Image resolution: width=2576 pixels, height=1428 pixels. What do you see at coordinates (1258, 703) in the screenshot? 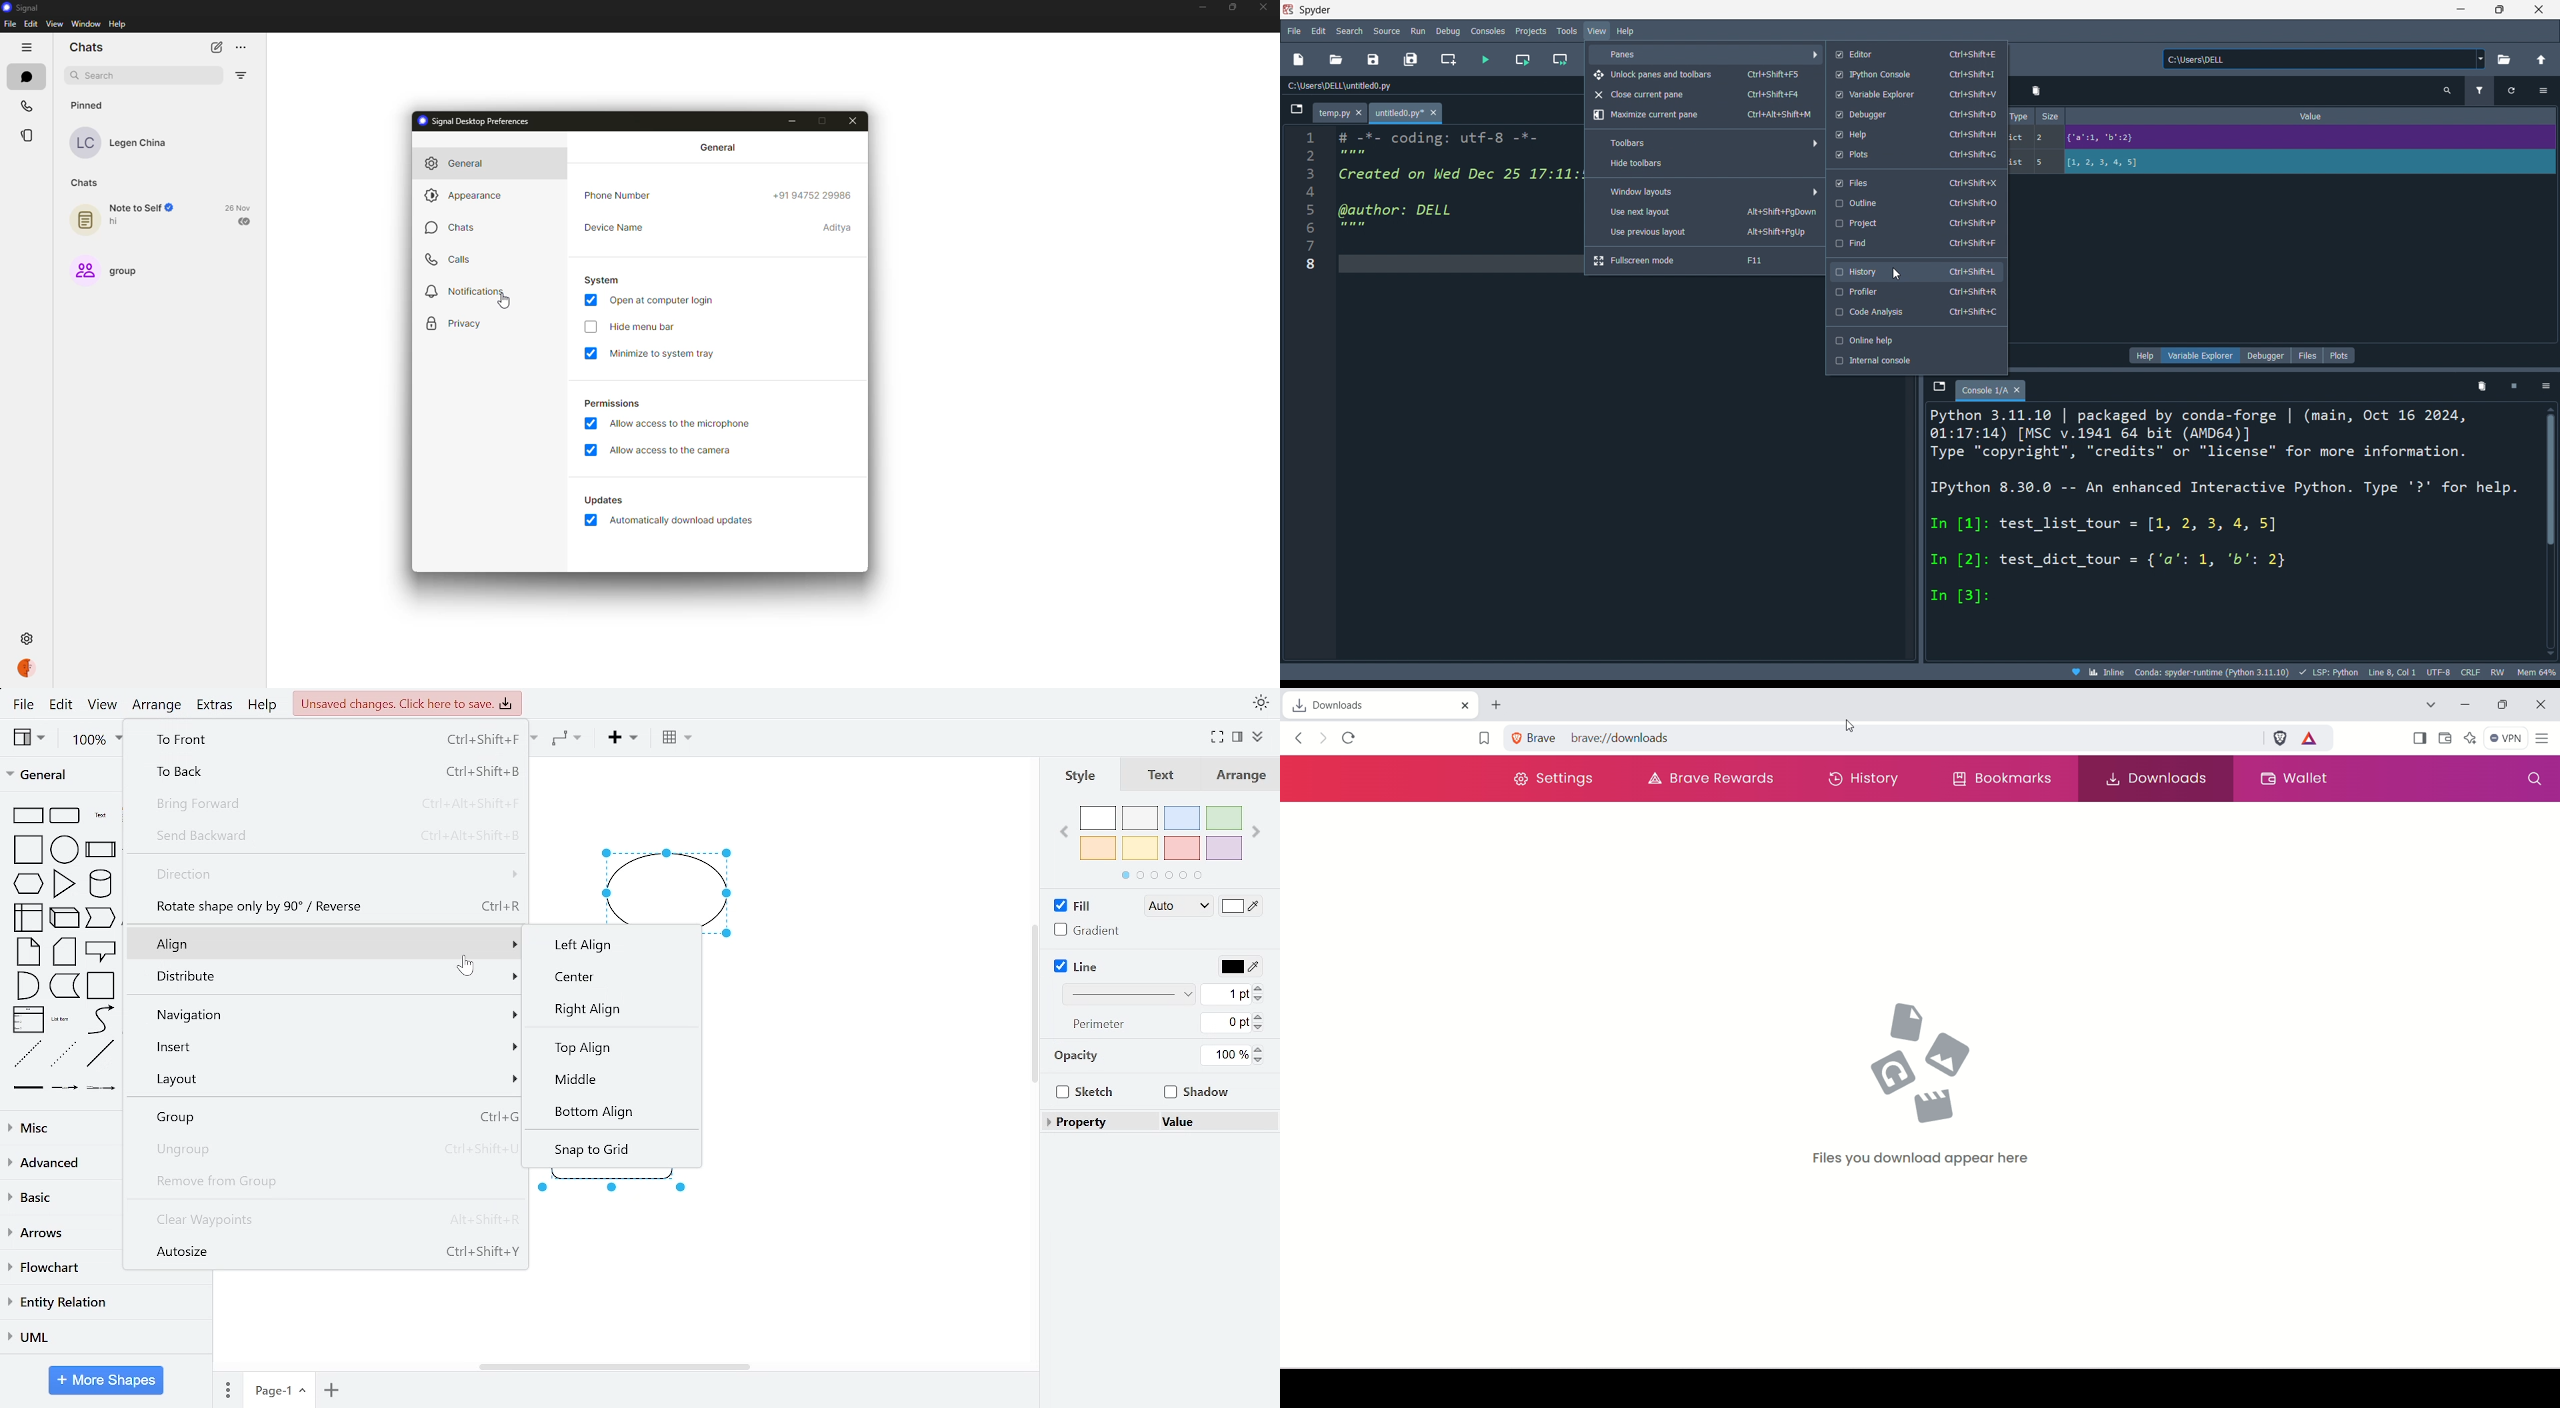
I see `appearance` at bounding box center [1258, 703].